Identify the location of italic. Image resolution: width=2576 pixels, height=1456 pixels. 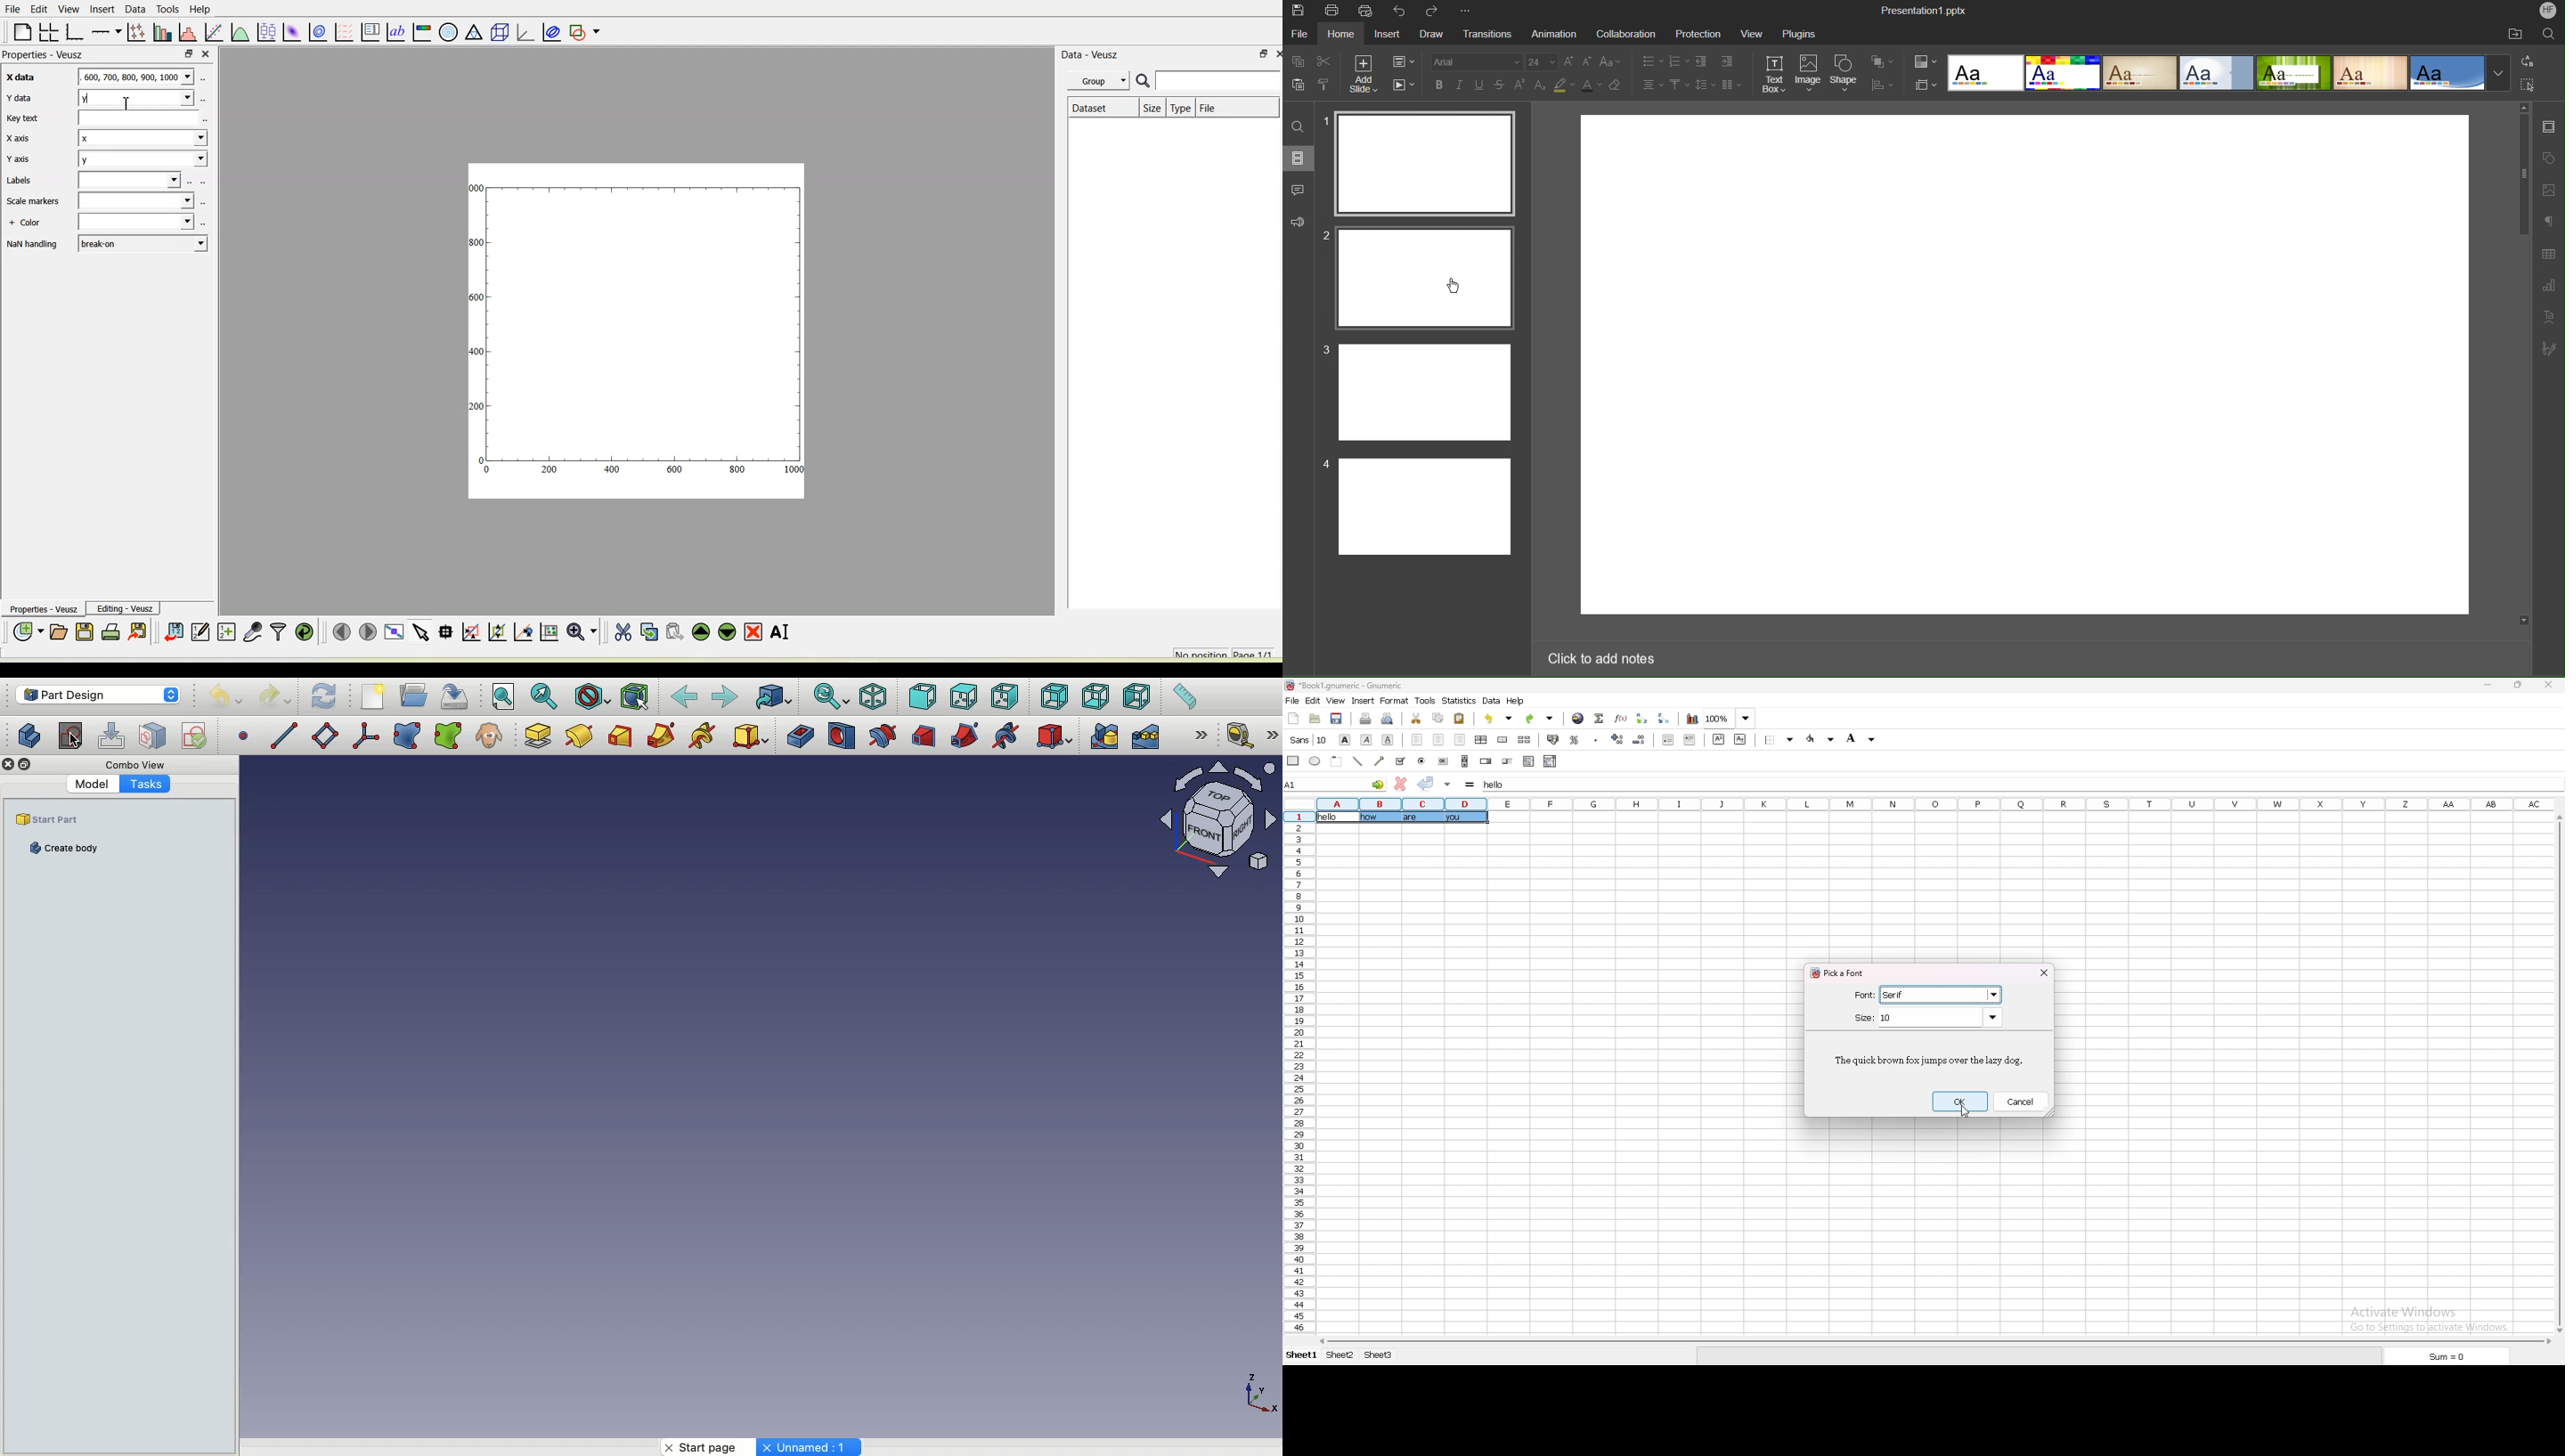
(1366, 739).